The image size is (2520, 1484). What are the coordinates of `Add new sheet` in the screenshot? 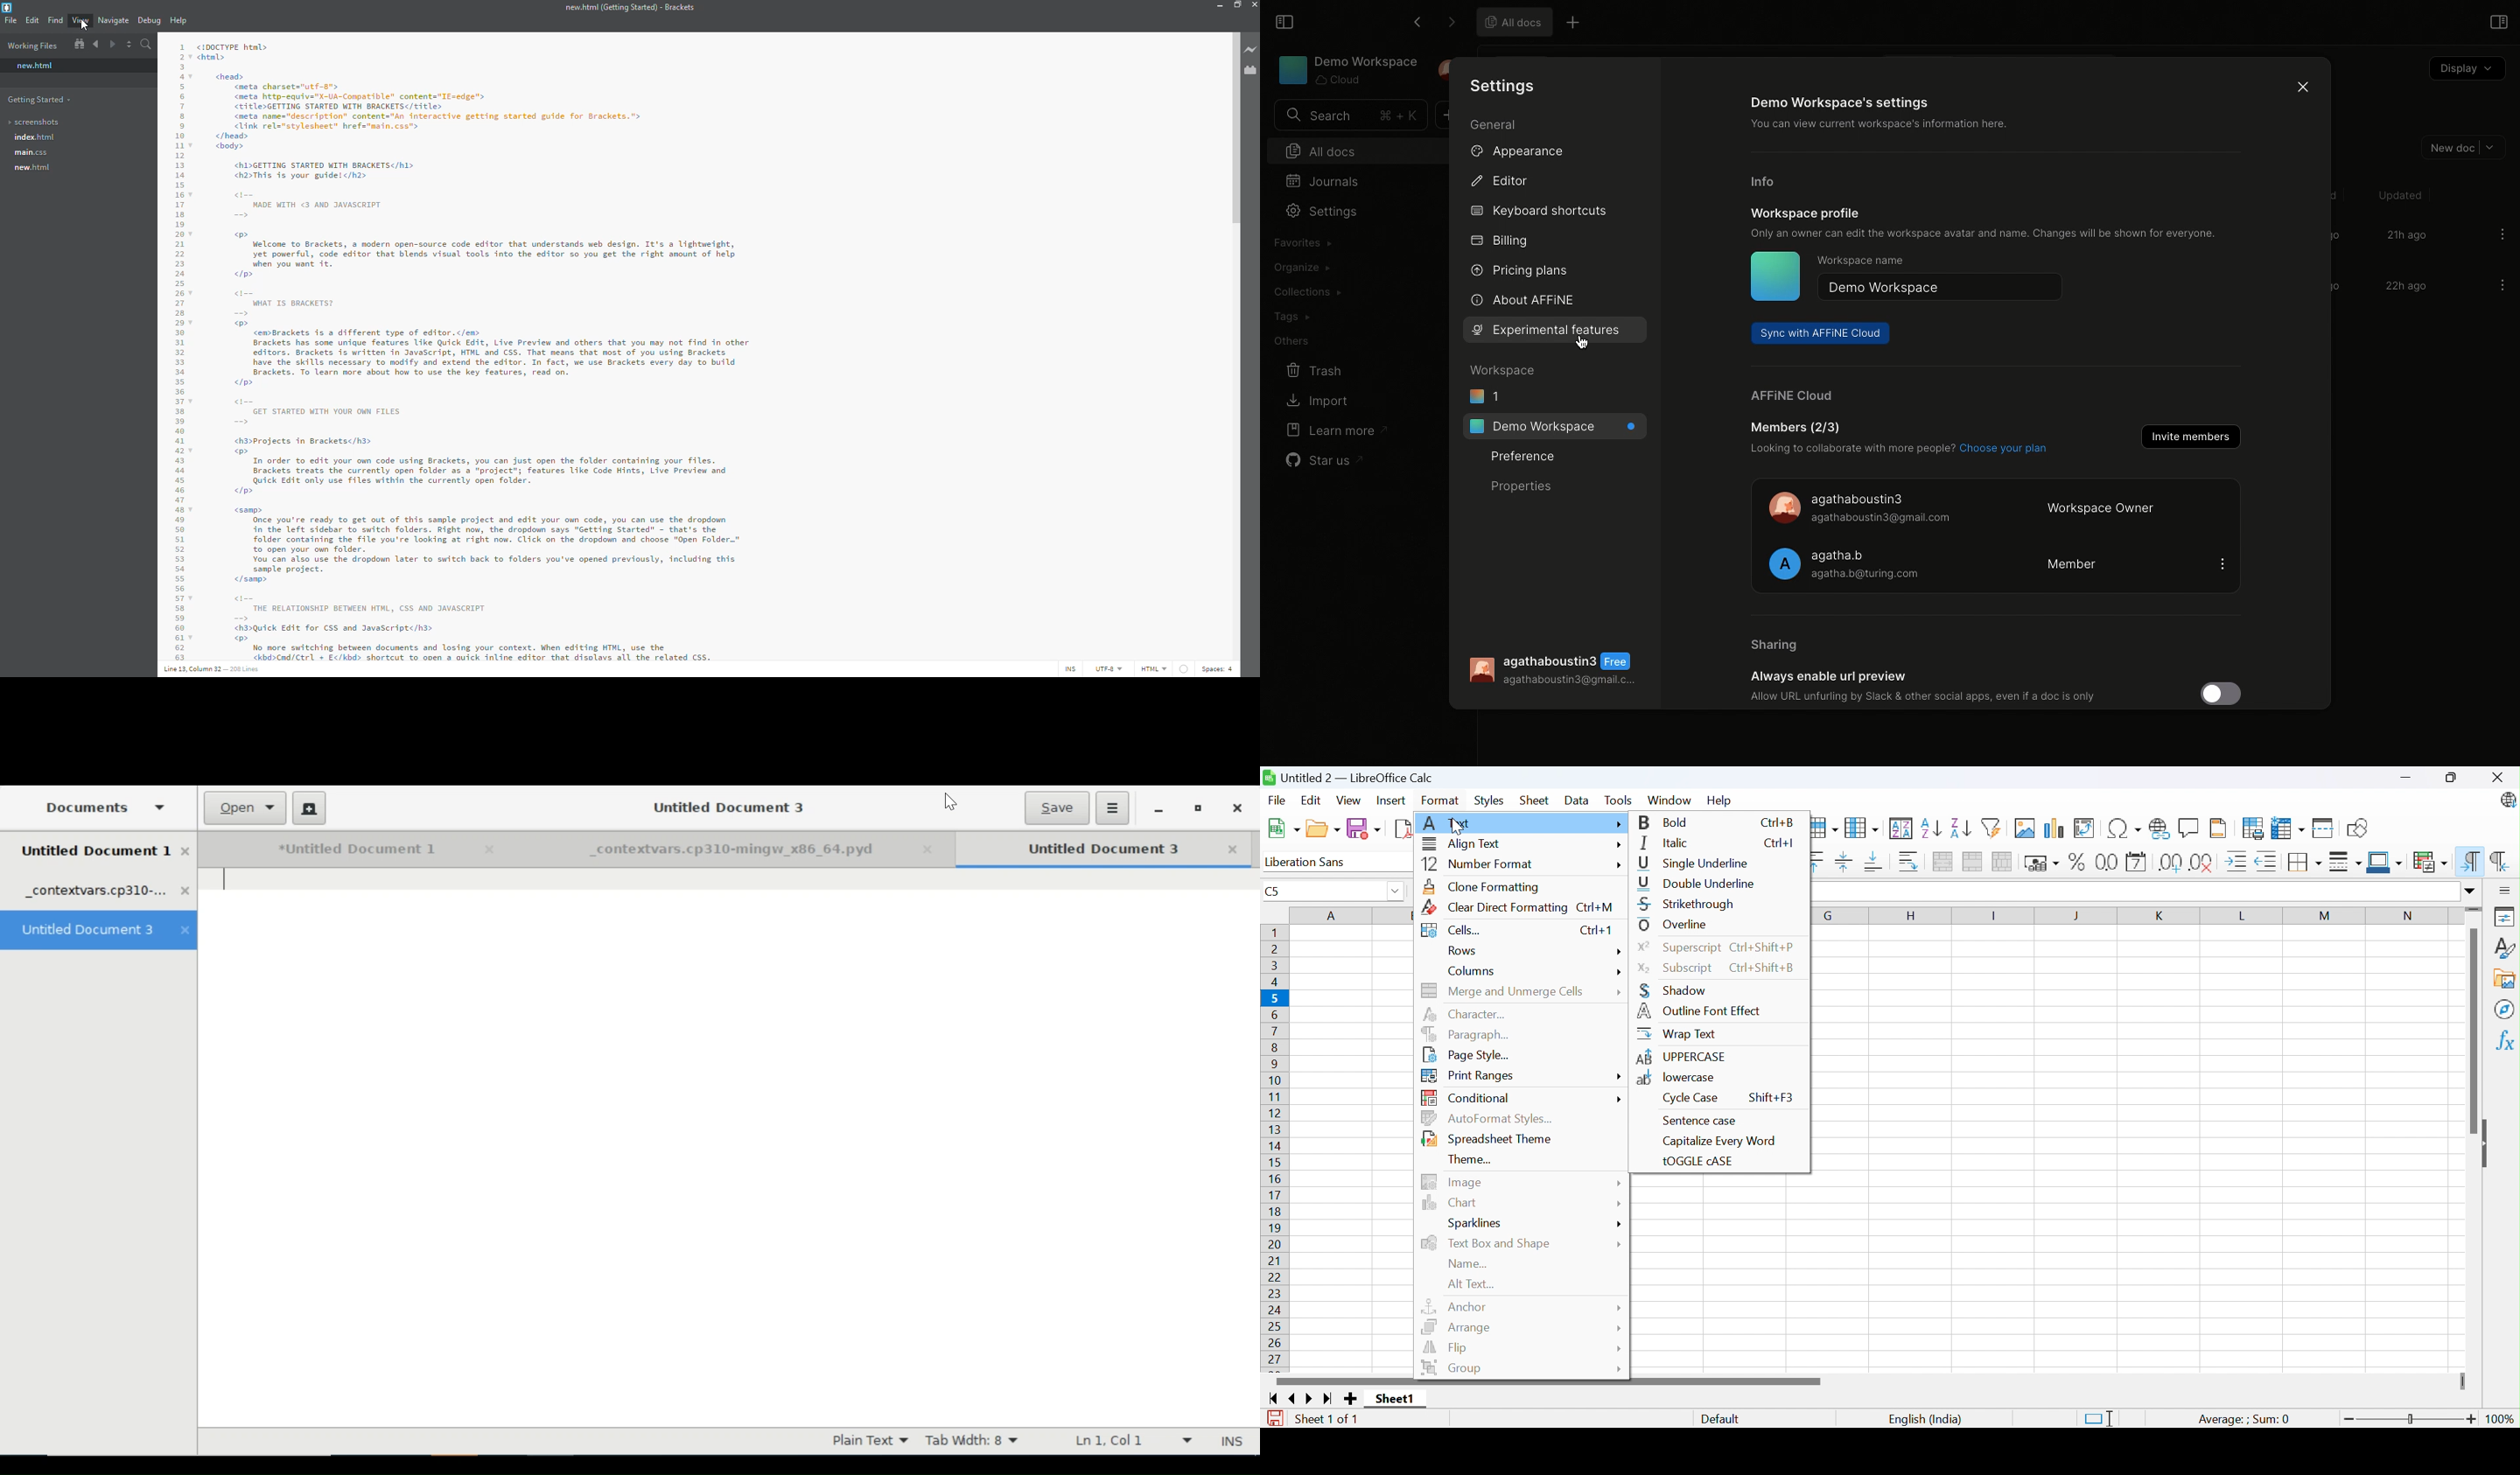 It's located at (1351, 1400).